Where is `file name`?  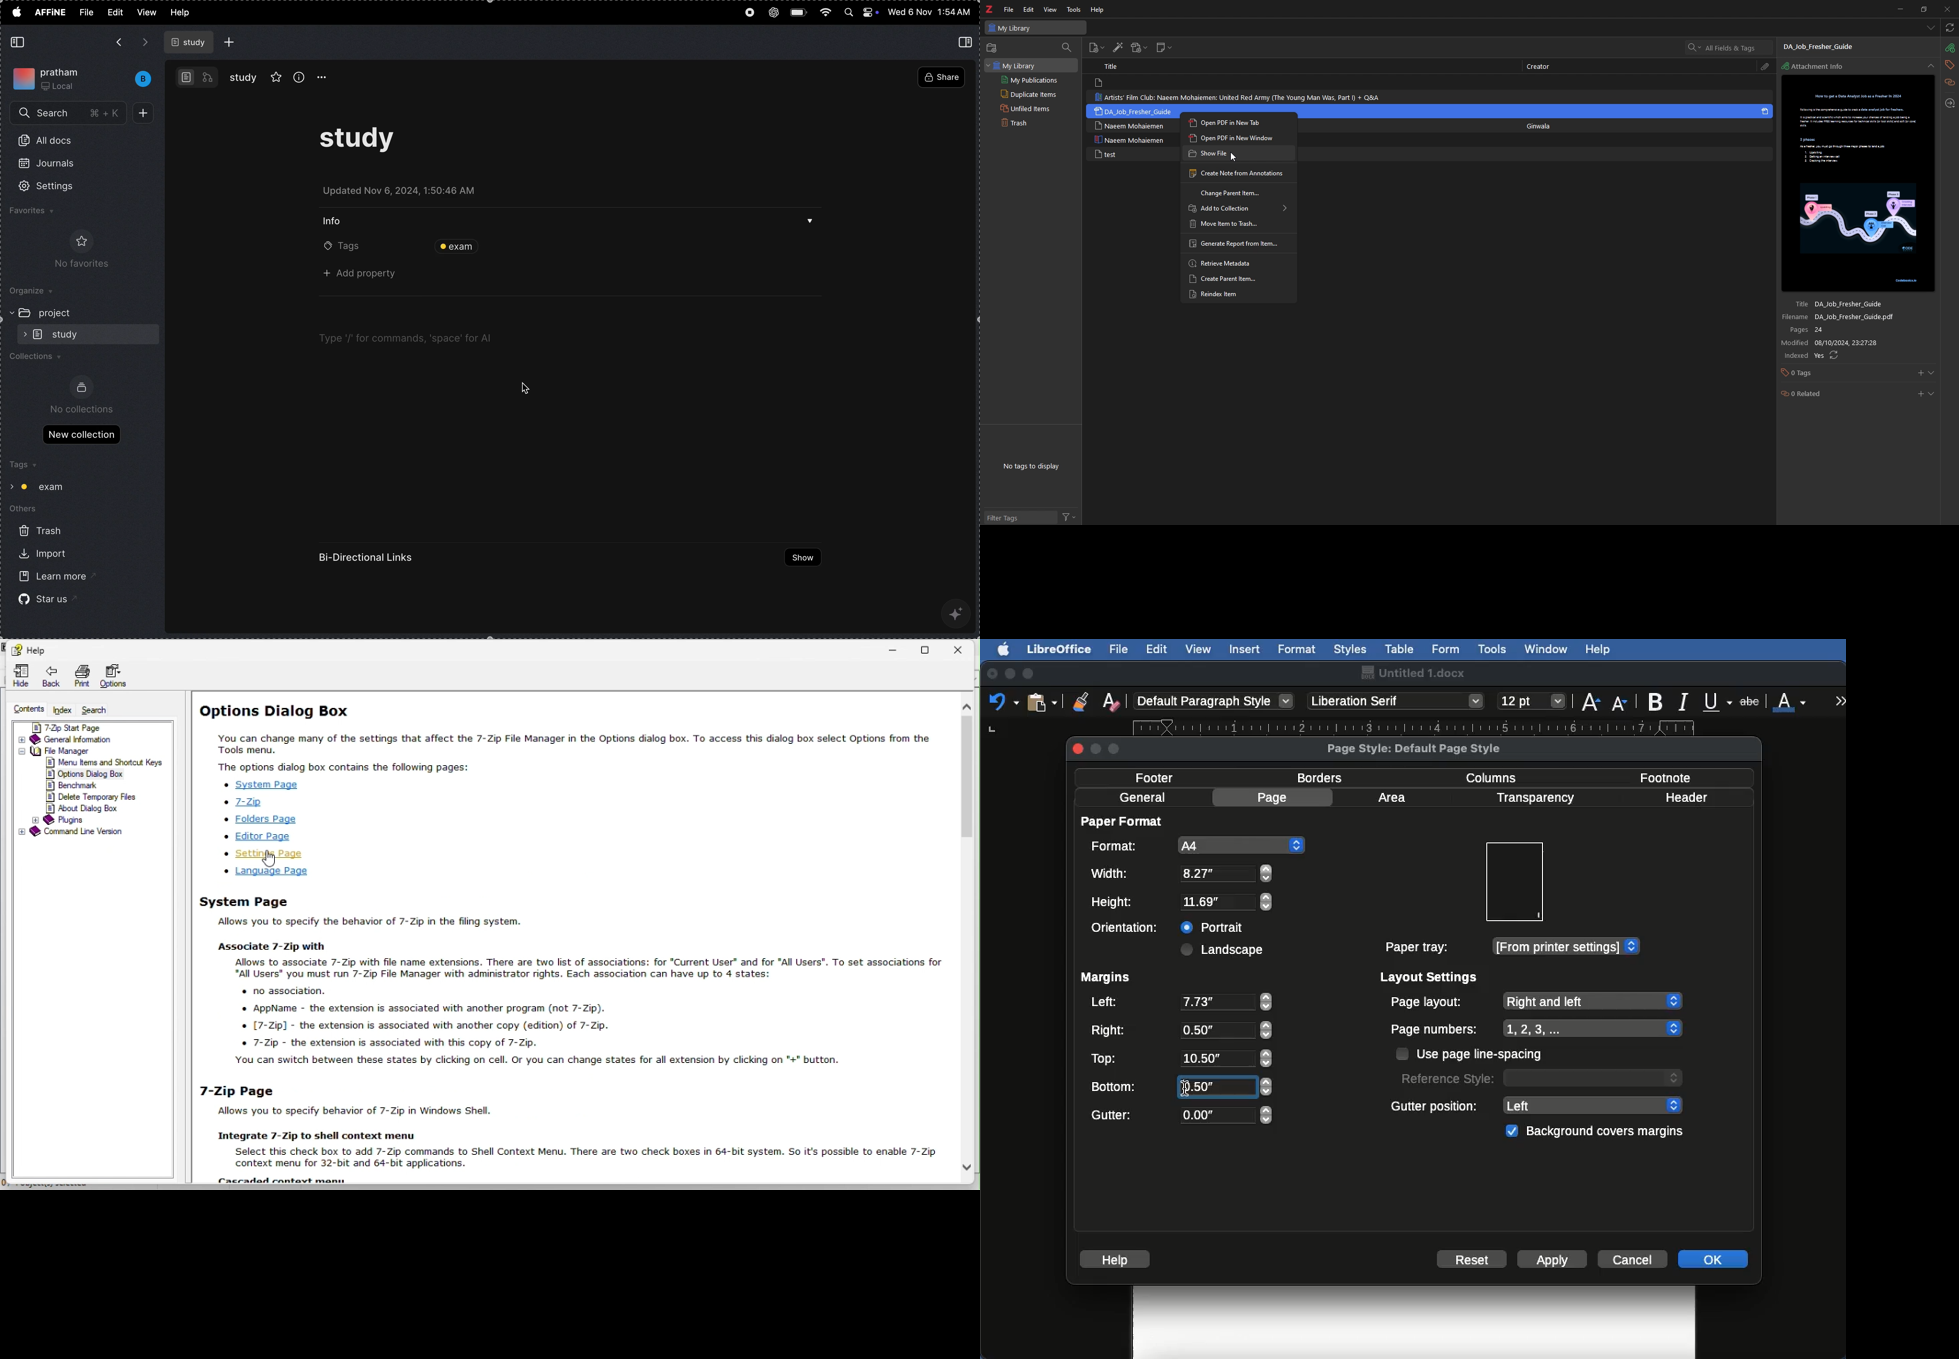
file name is located at coordinates (1829, 46).